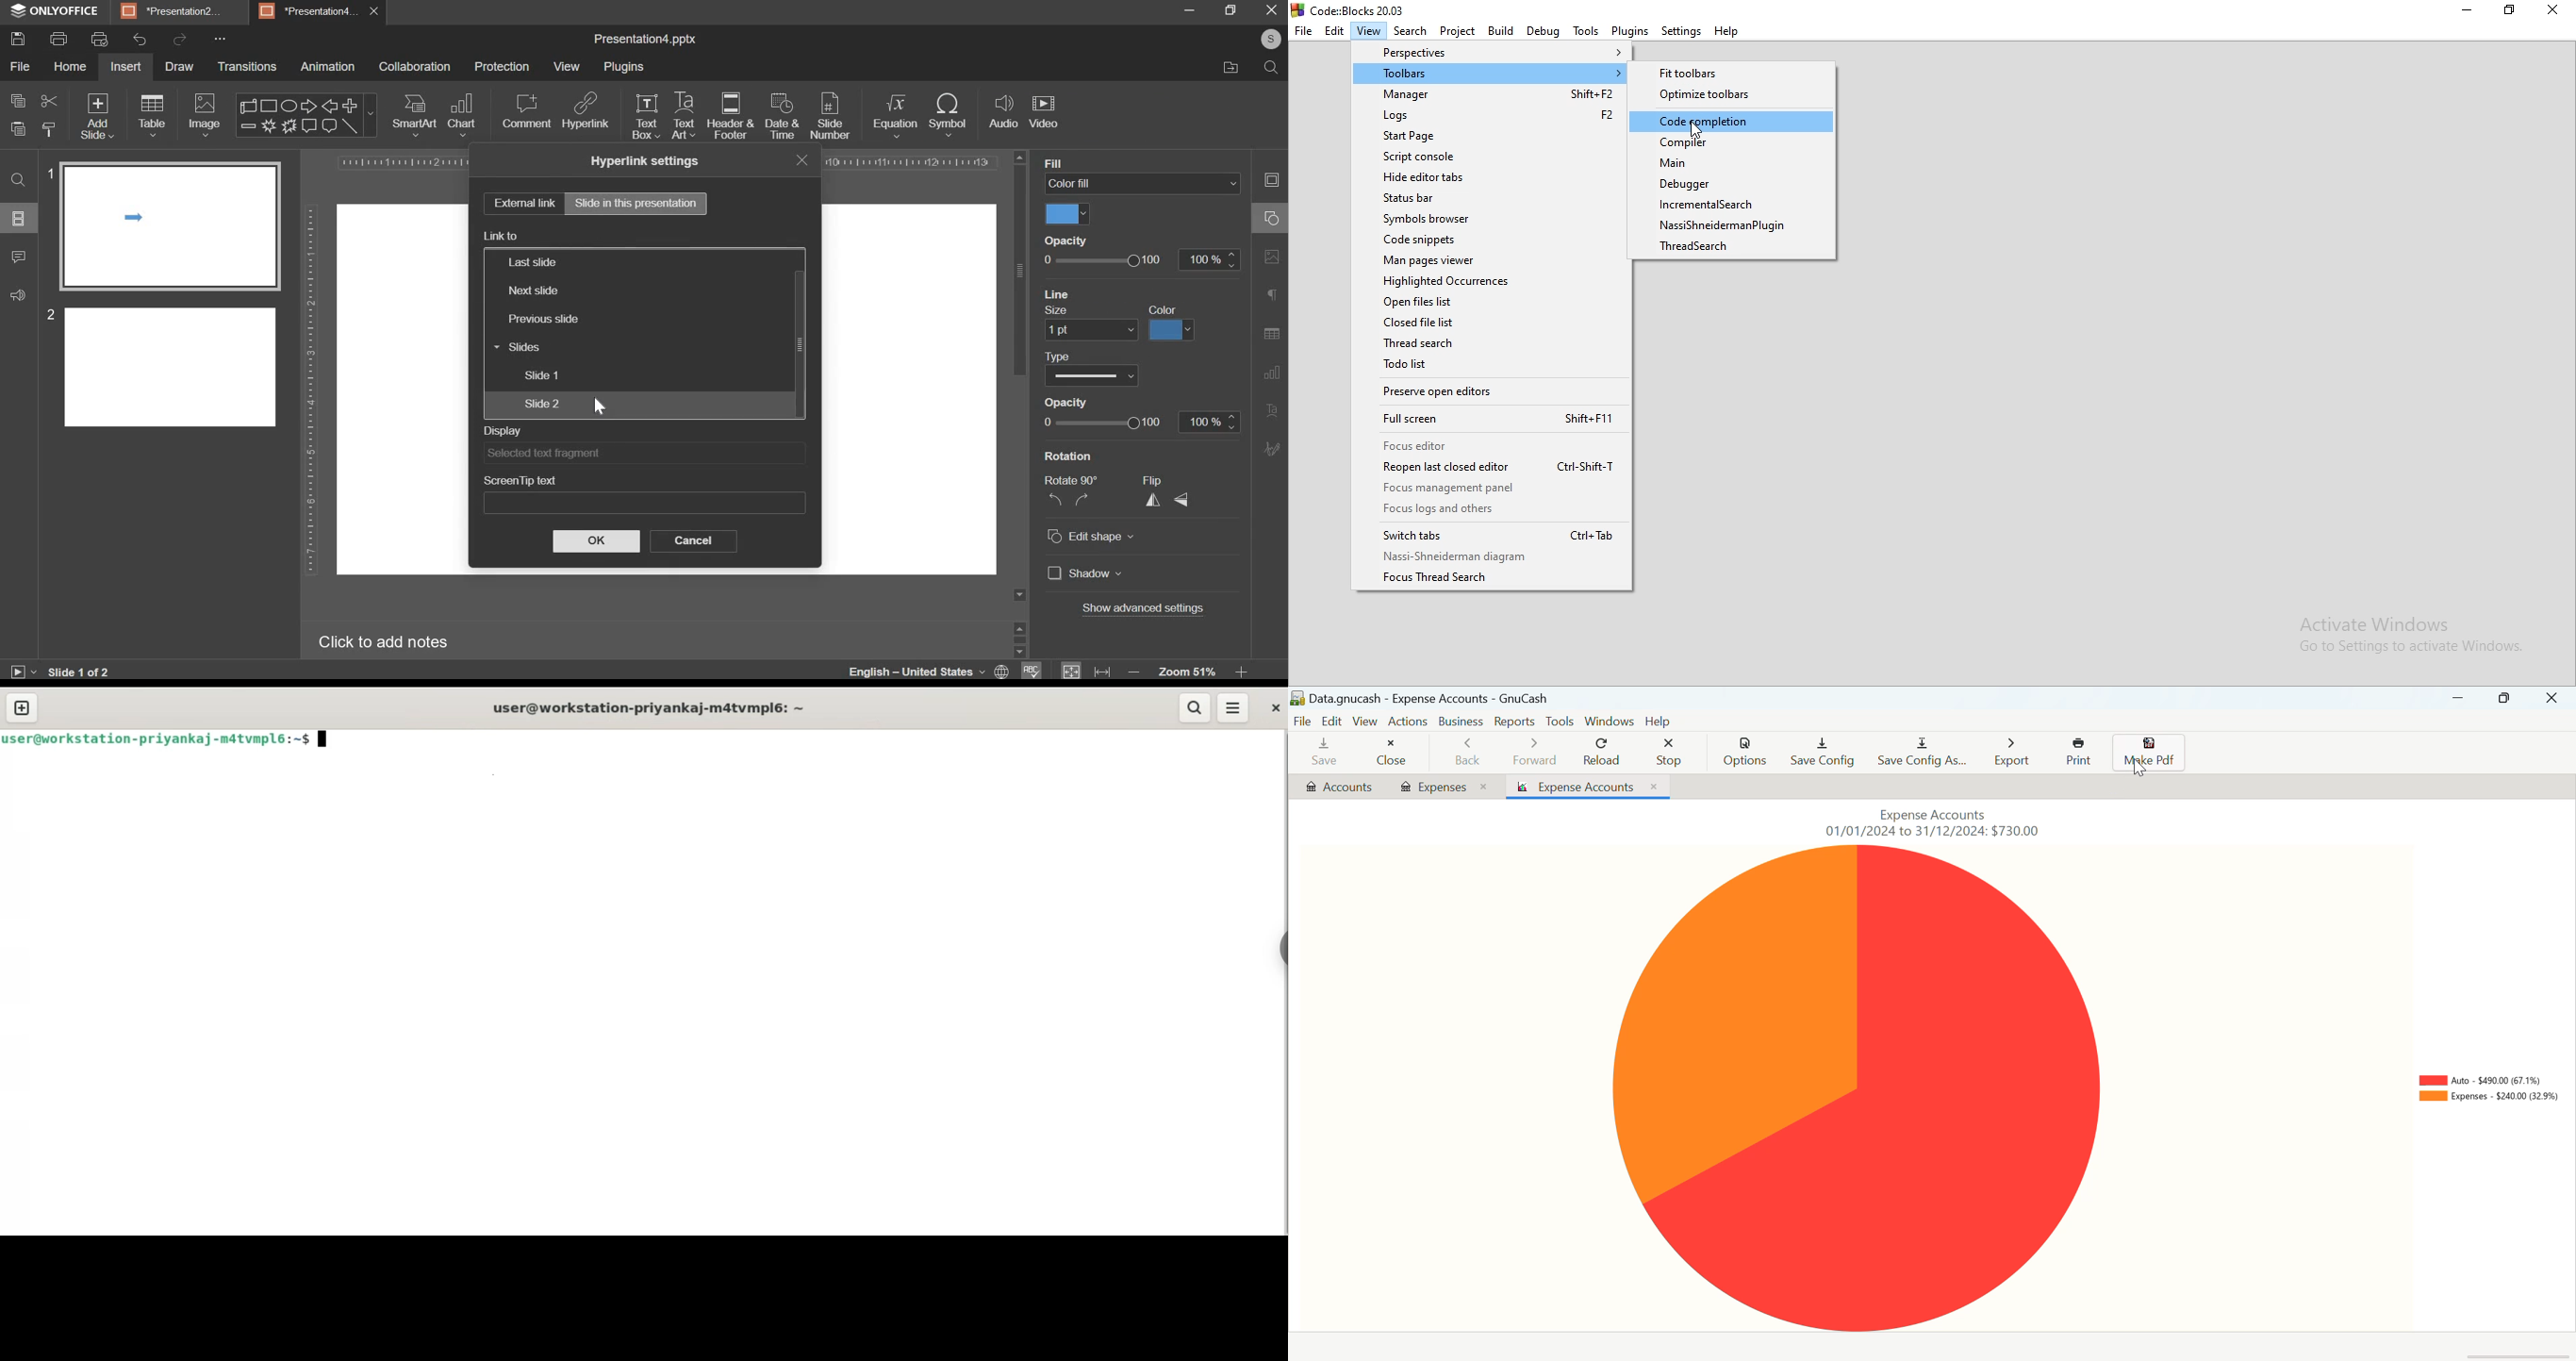 This screenshot has height=1372, width=2576. Describe the element at coordinates (1559, 722) in the screenshot. I see `Tools` at that location.